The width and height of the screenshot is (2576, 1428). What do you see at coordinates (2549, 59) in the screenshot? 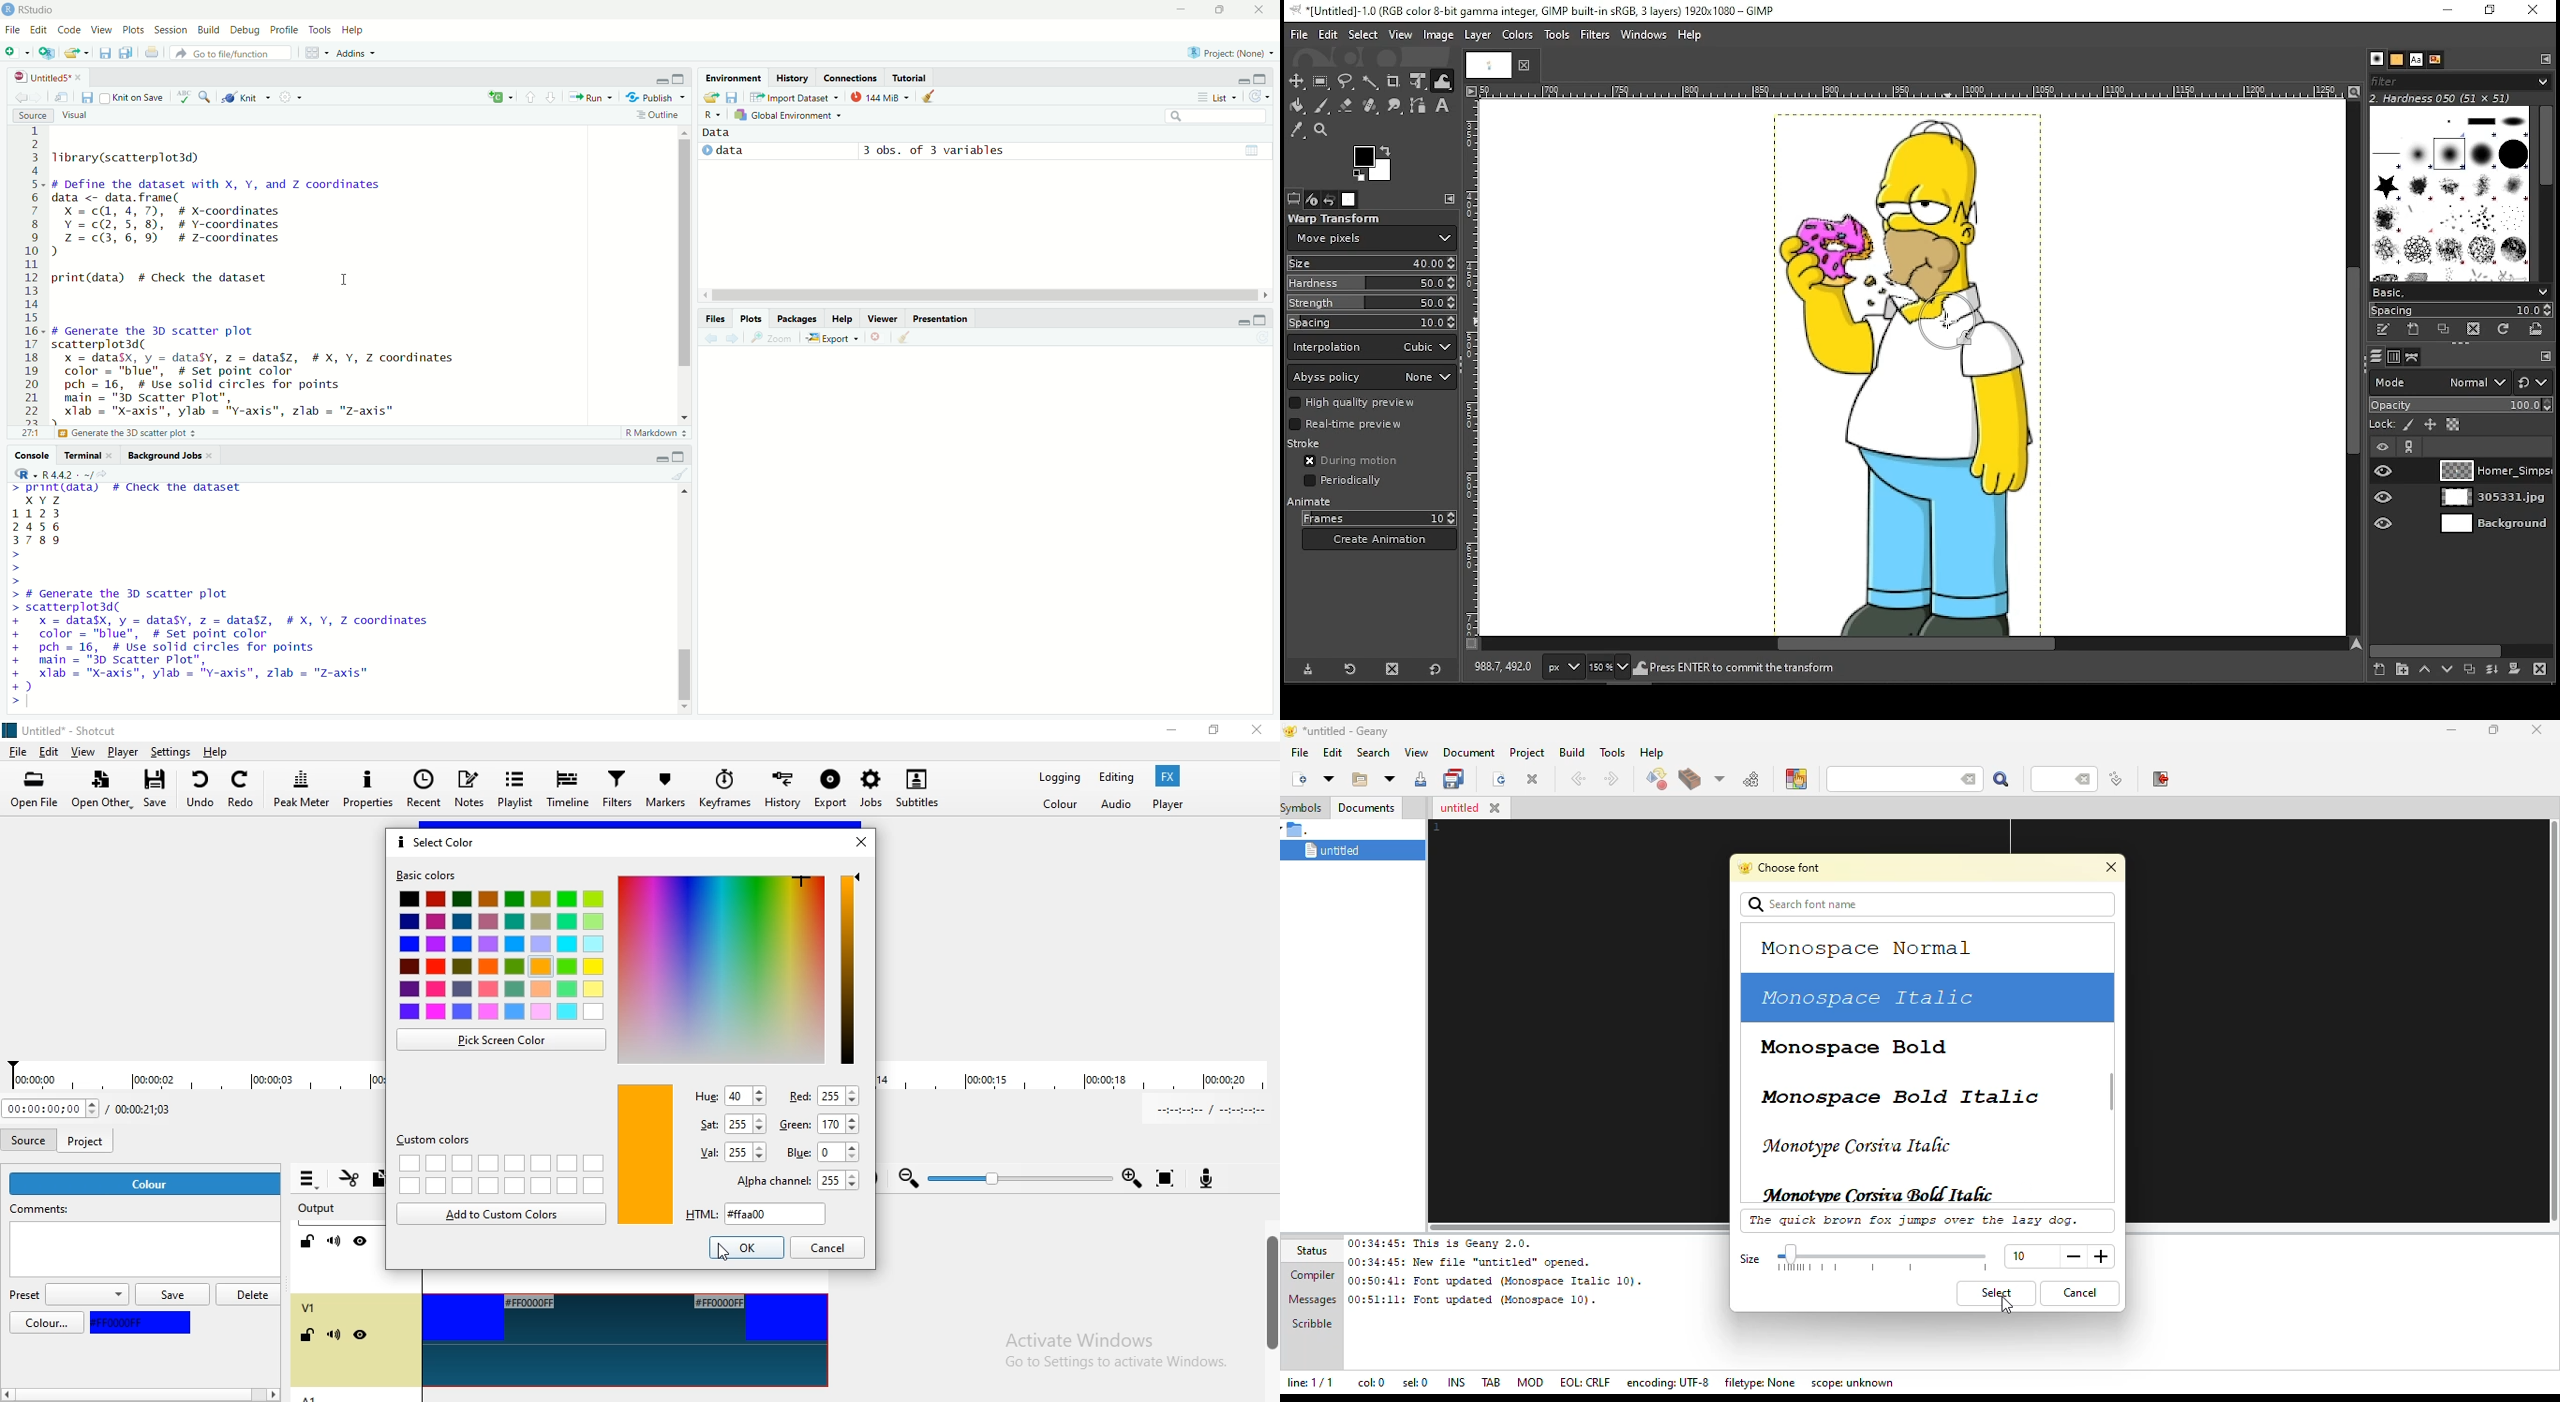
I see `edit toolbar` at bounding box center [2549, 59].